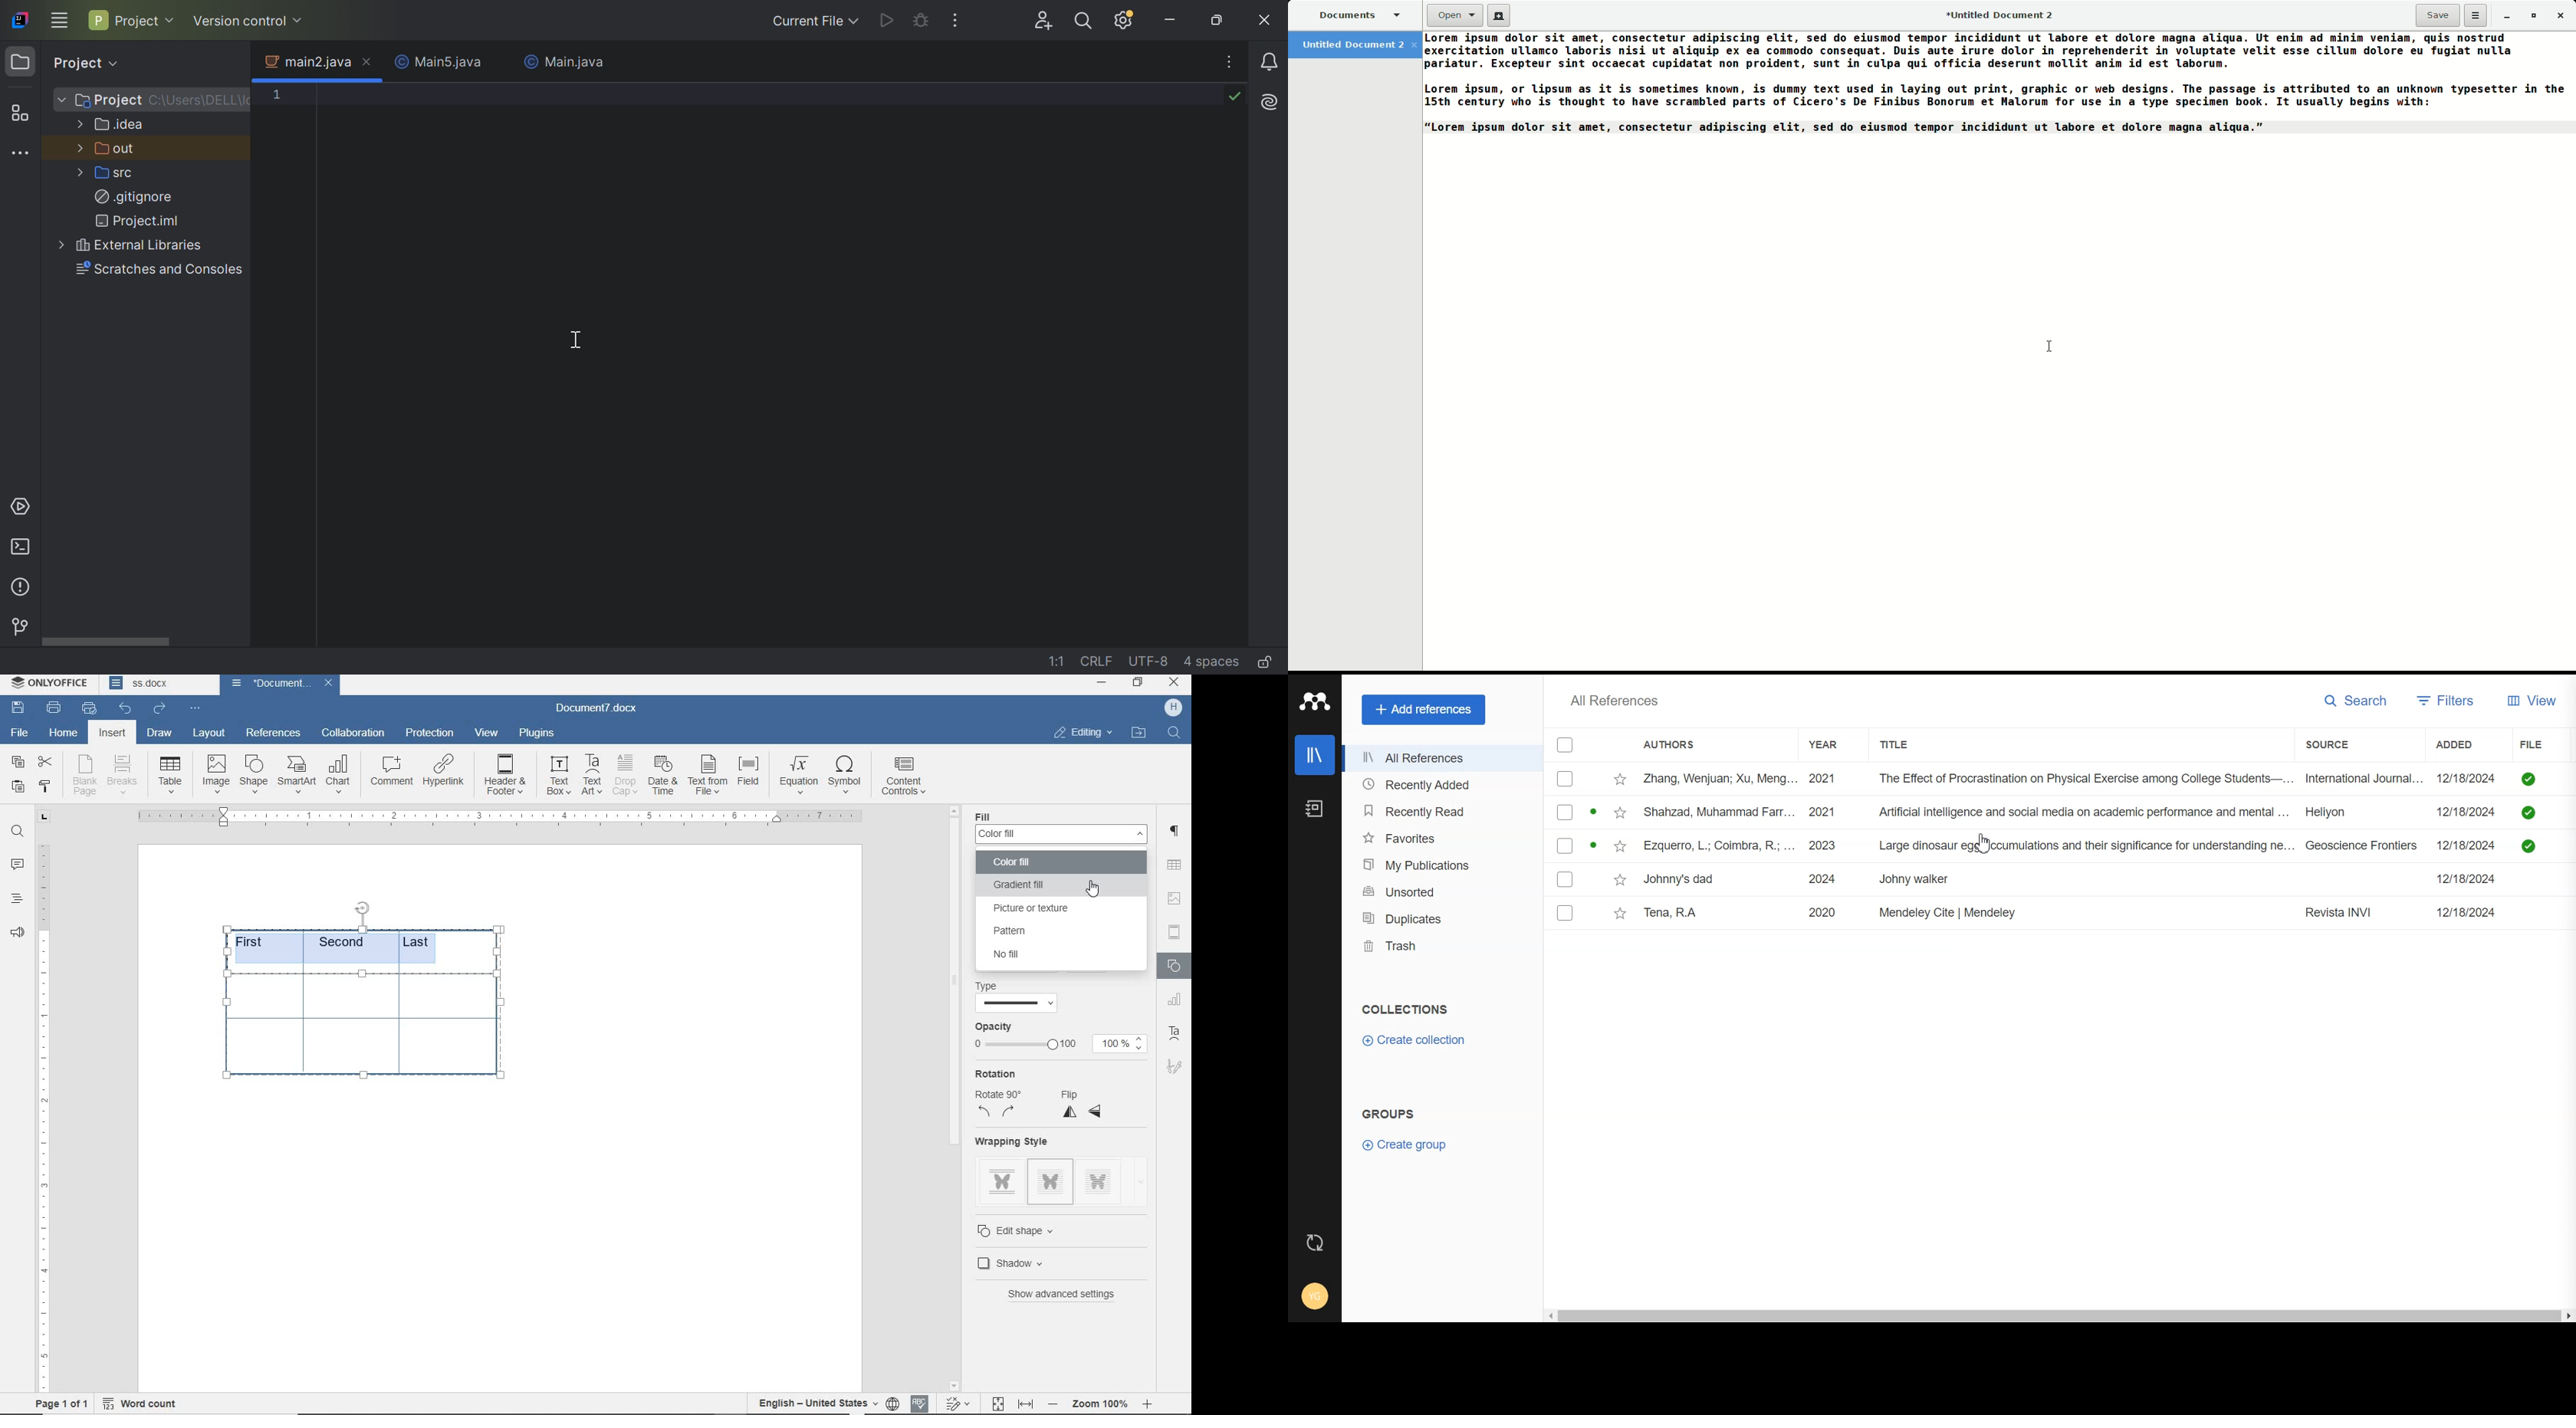 Image resolution: width=2576 pixels, height=1428 pixels. I want to click on star, so click(1621, 915).